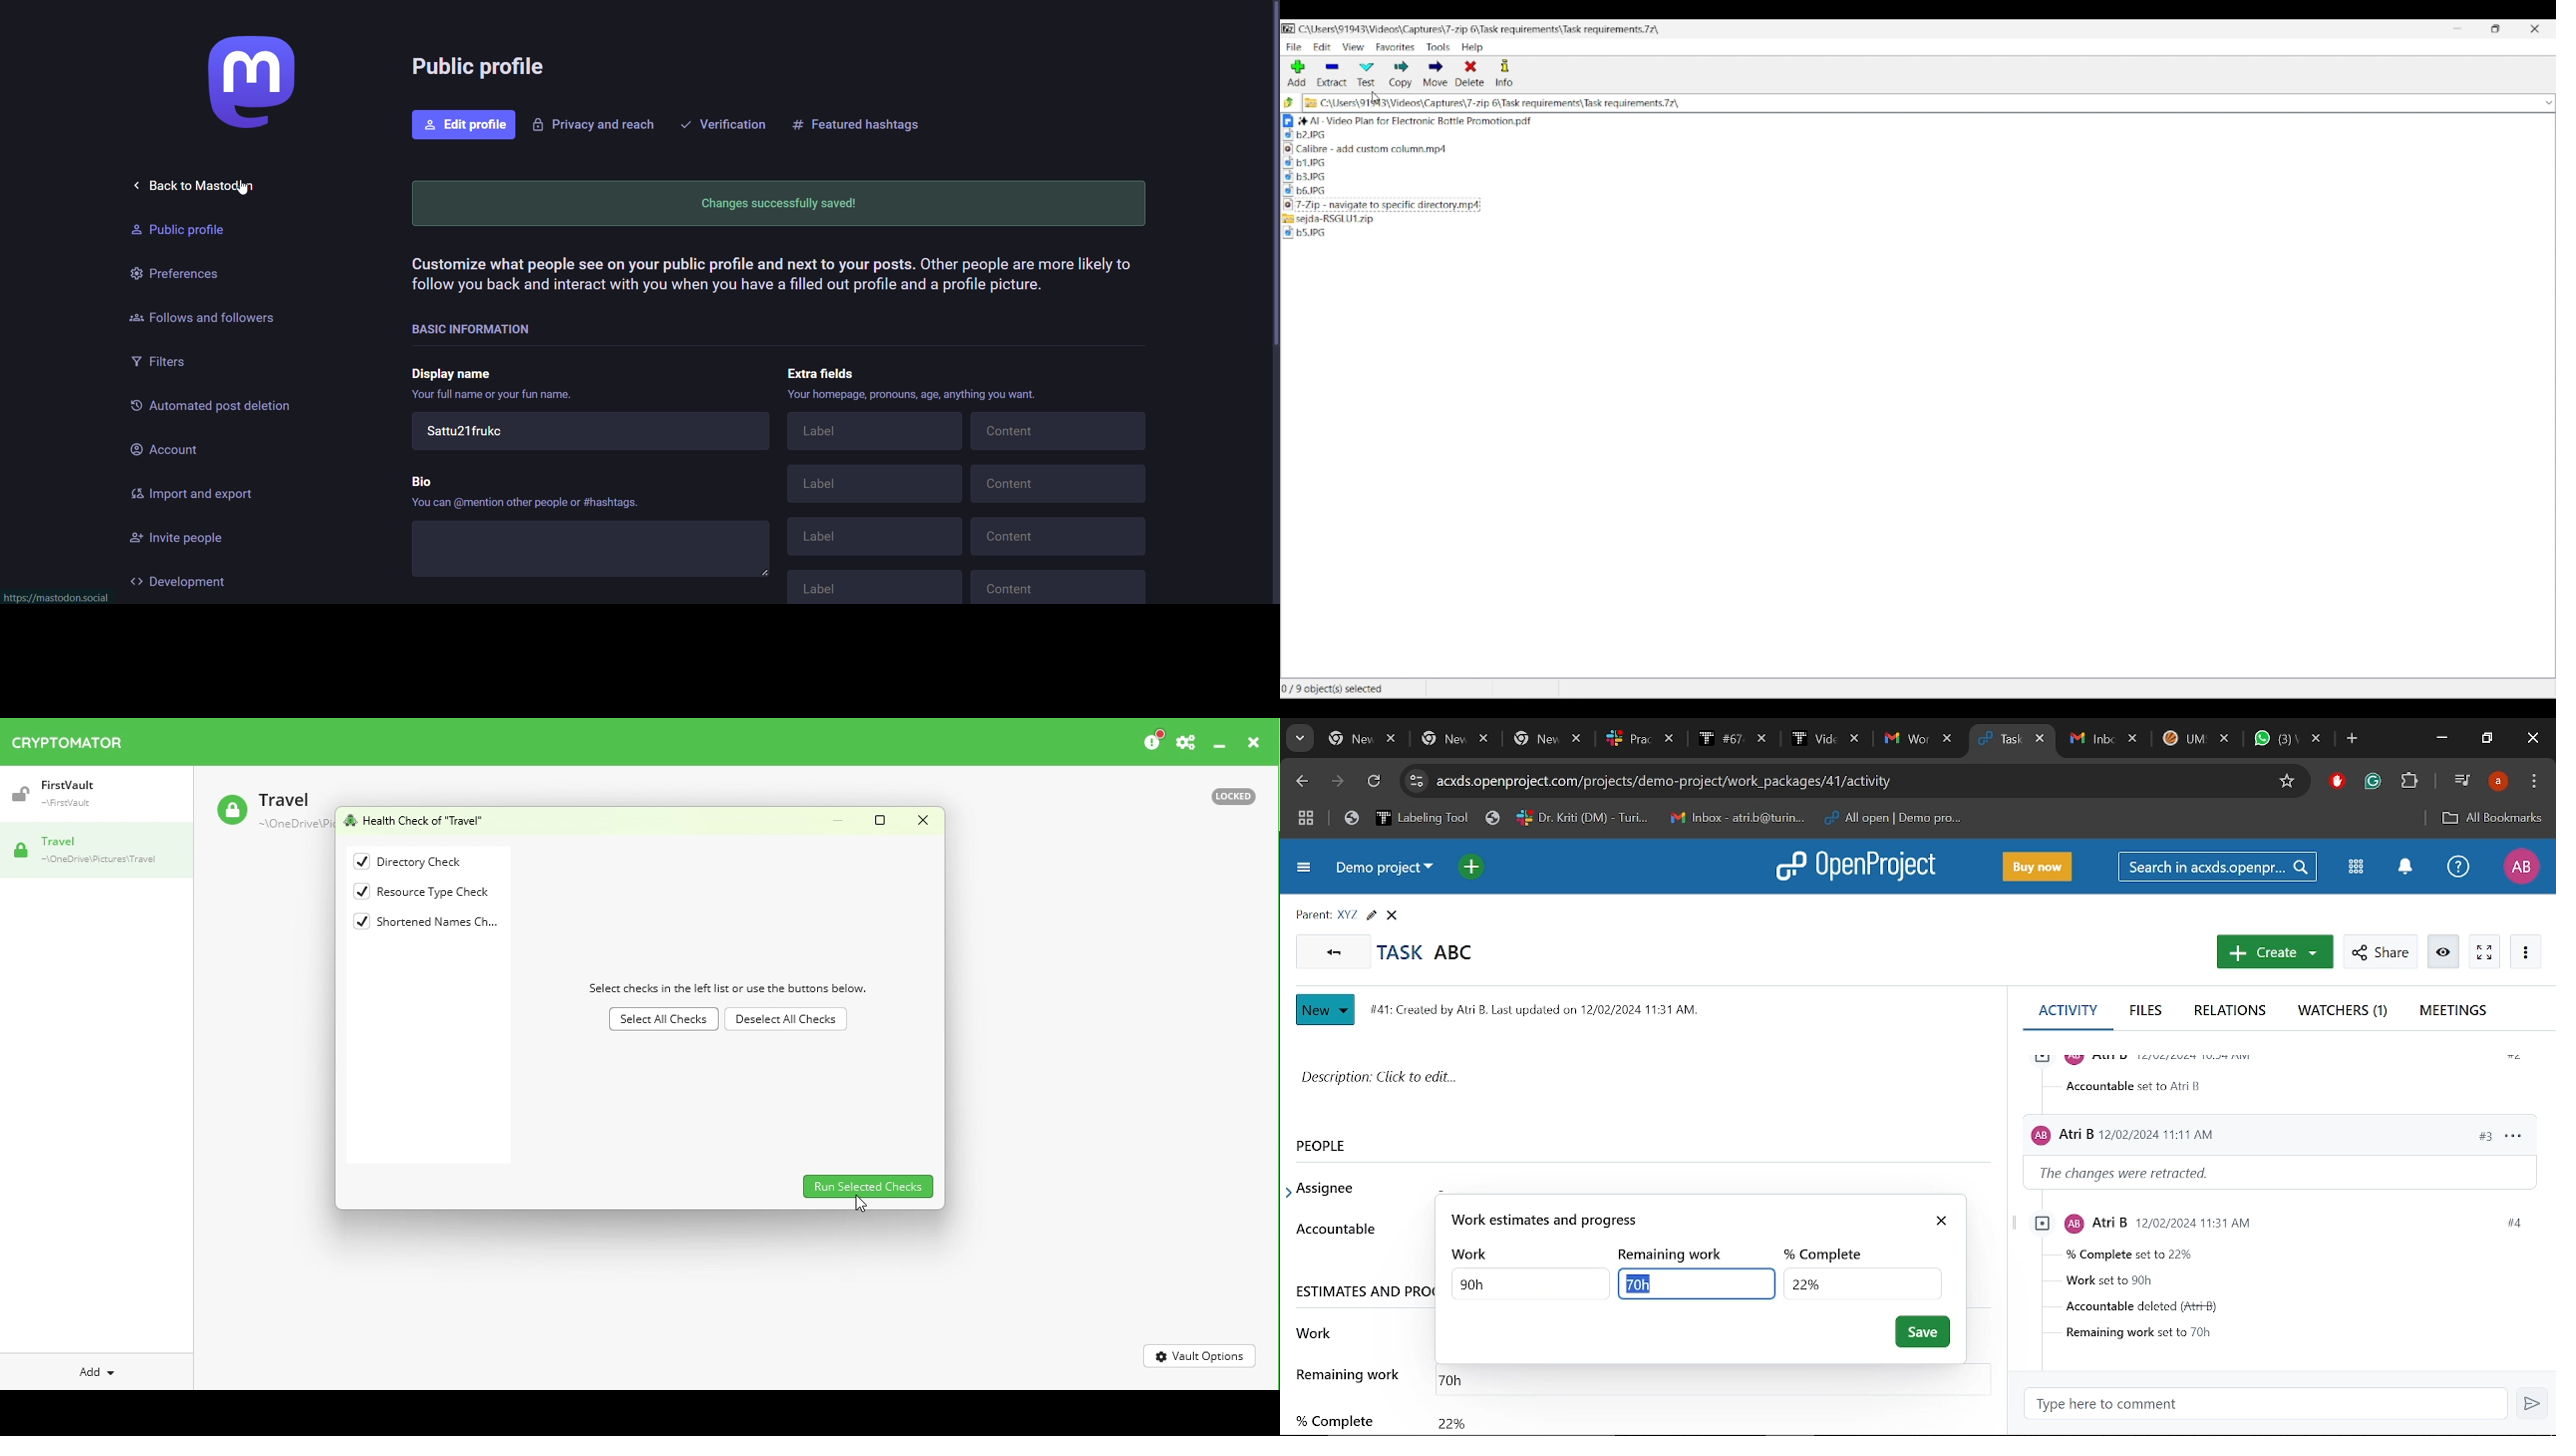  What do you see at coordinates (175, 231) in the screenshot?
I see `Public profile` at bounding box center [175, 231].